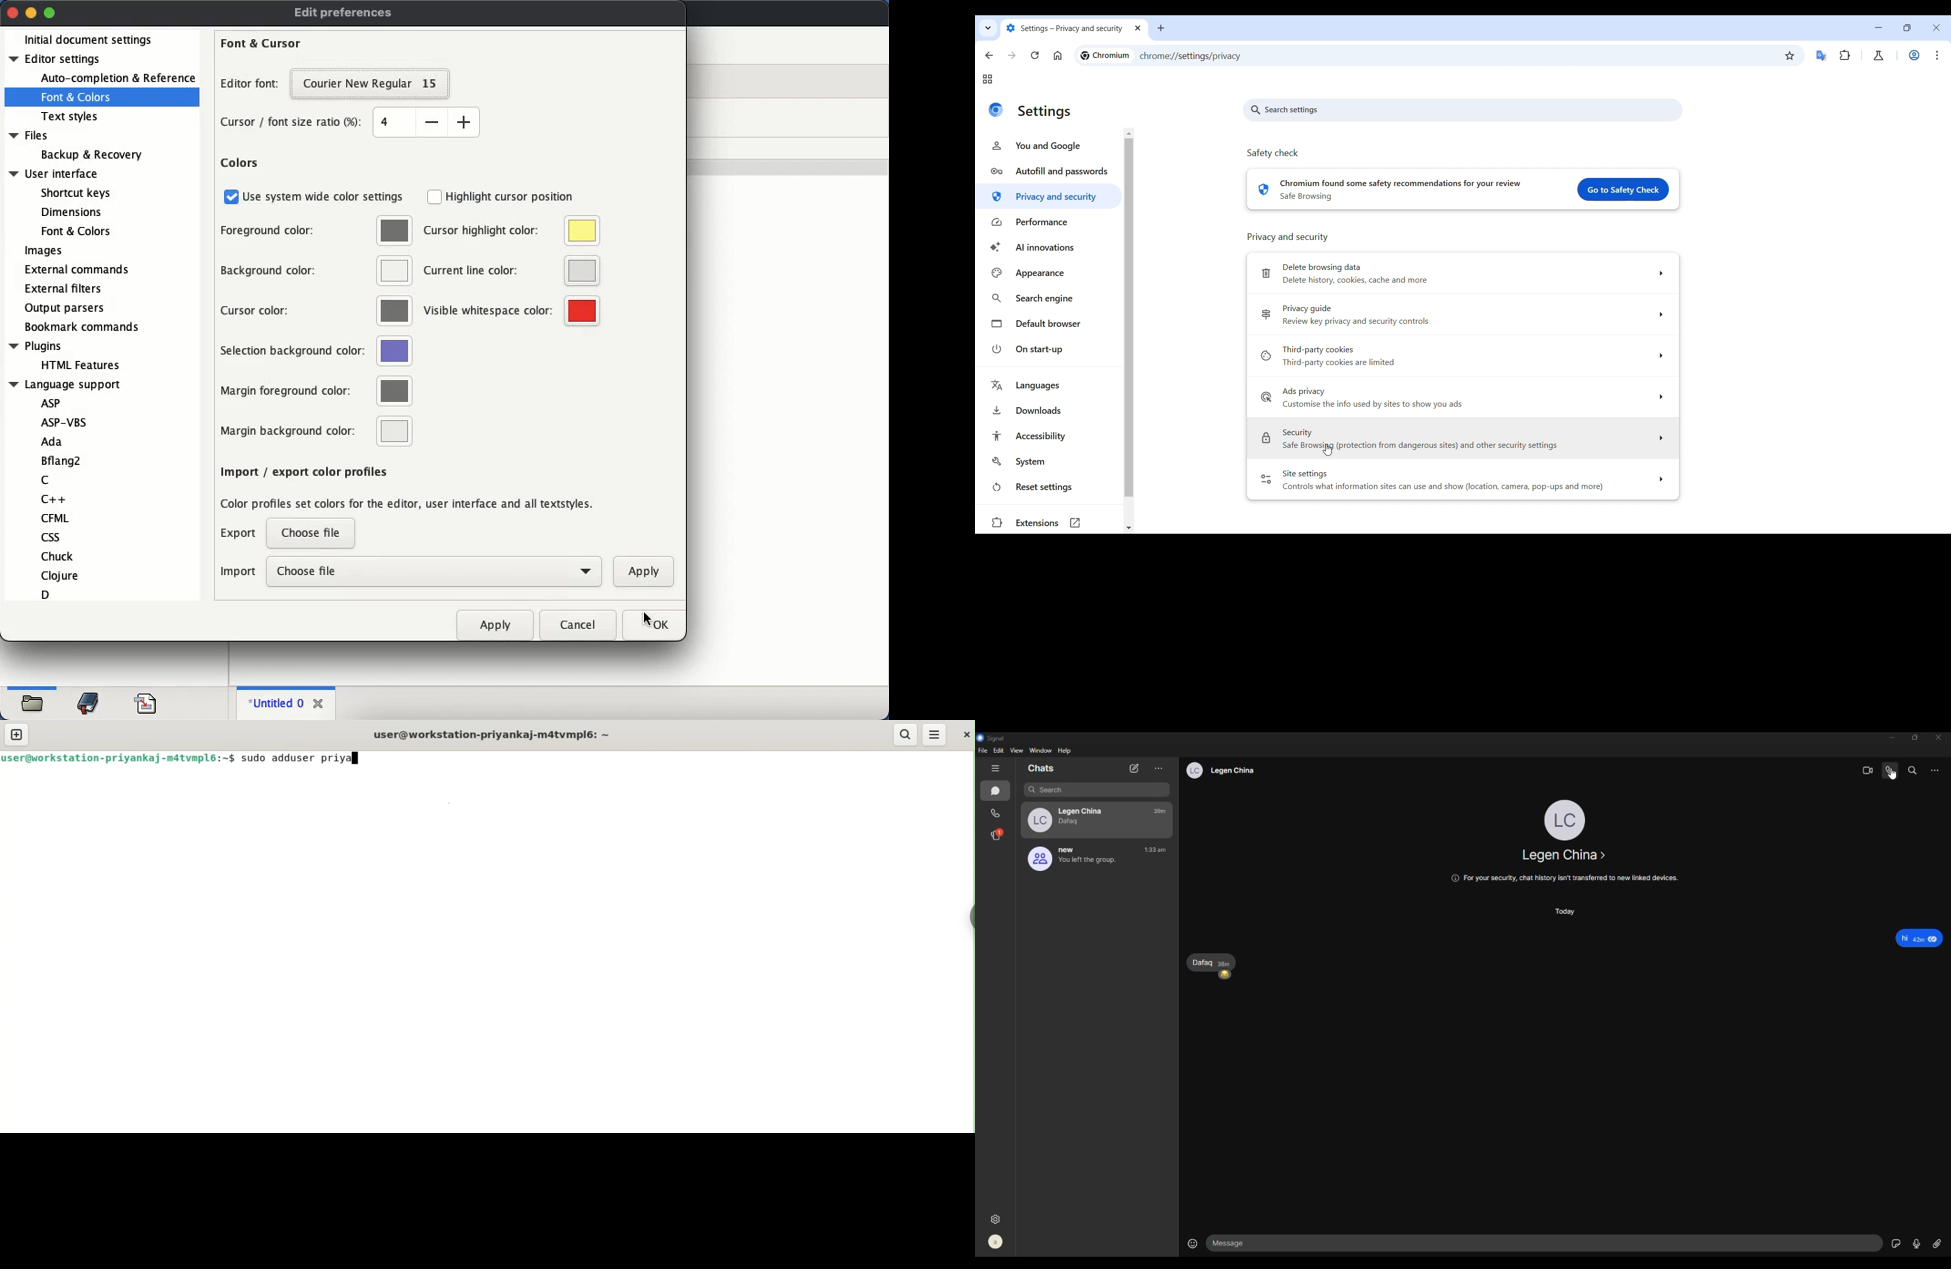 The image size is (1960, 1288). What do you see at coordinates (61, 575) in the screenshot?
I see `clojure` at bounding box center [61, 575].